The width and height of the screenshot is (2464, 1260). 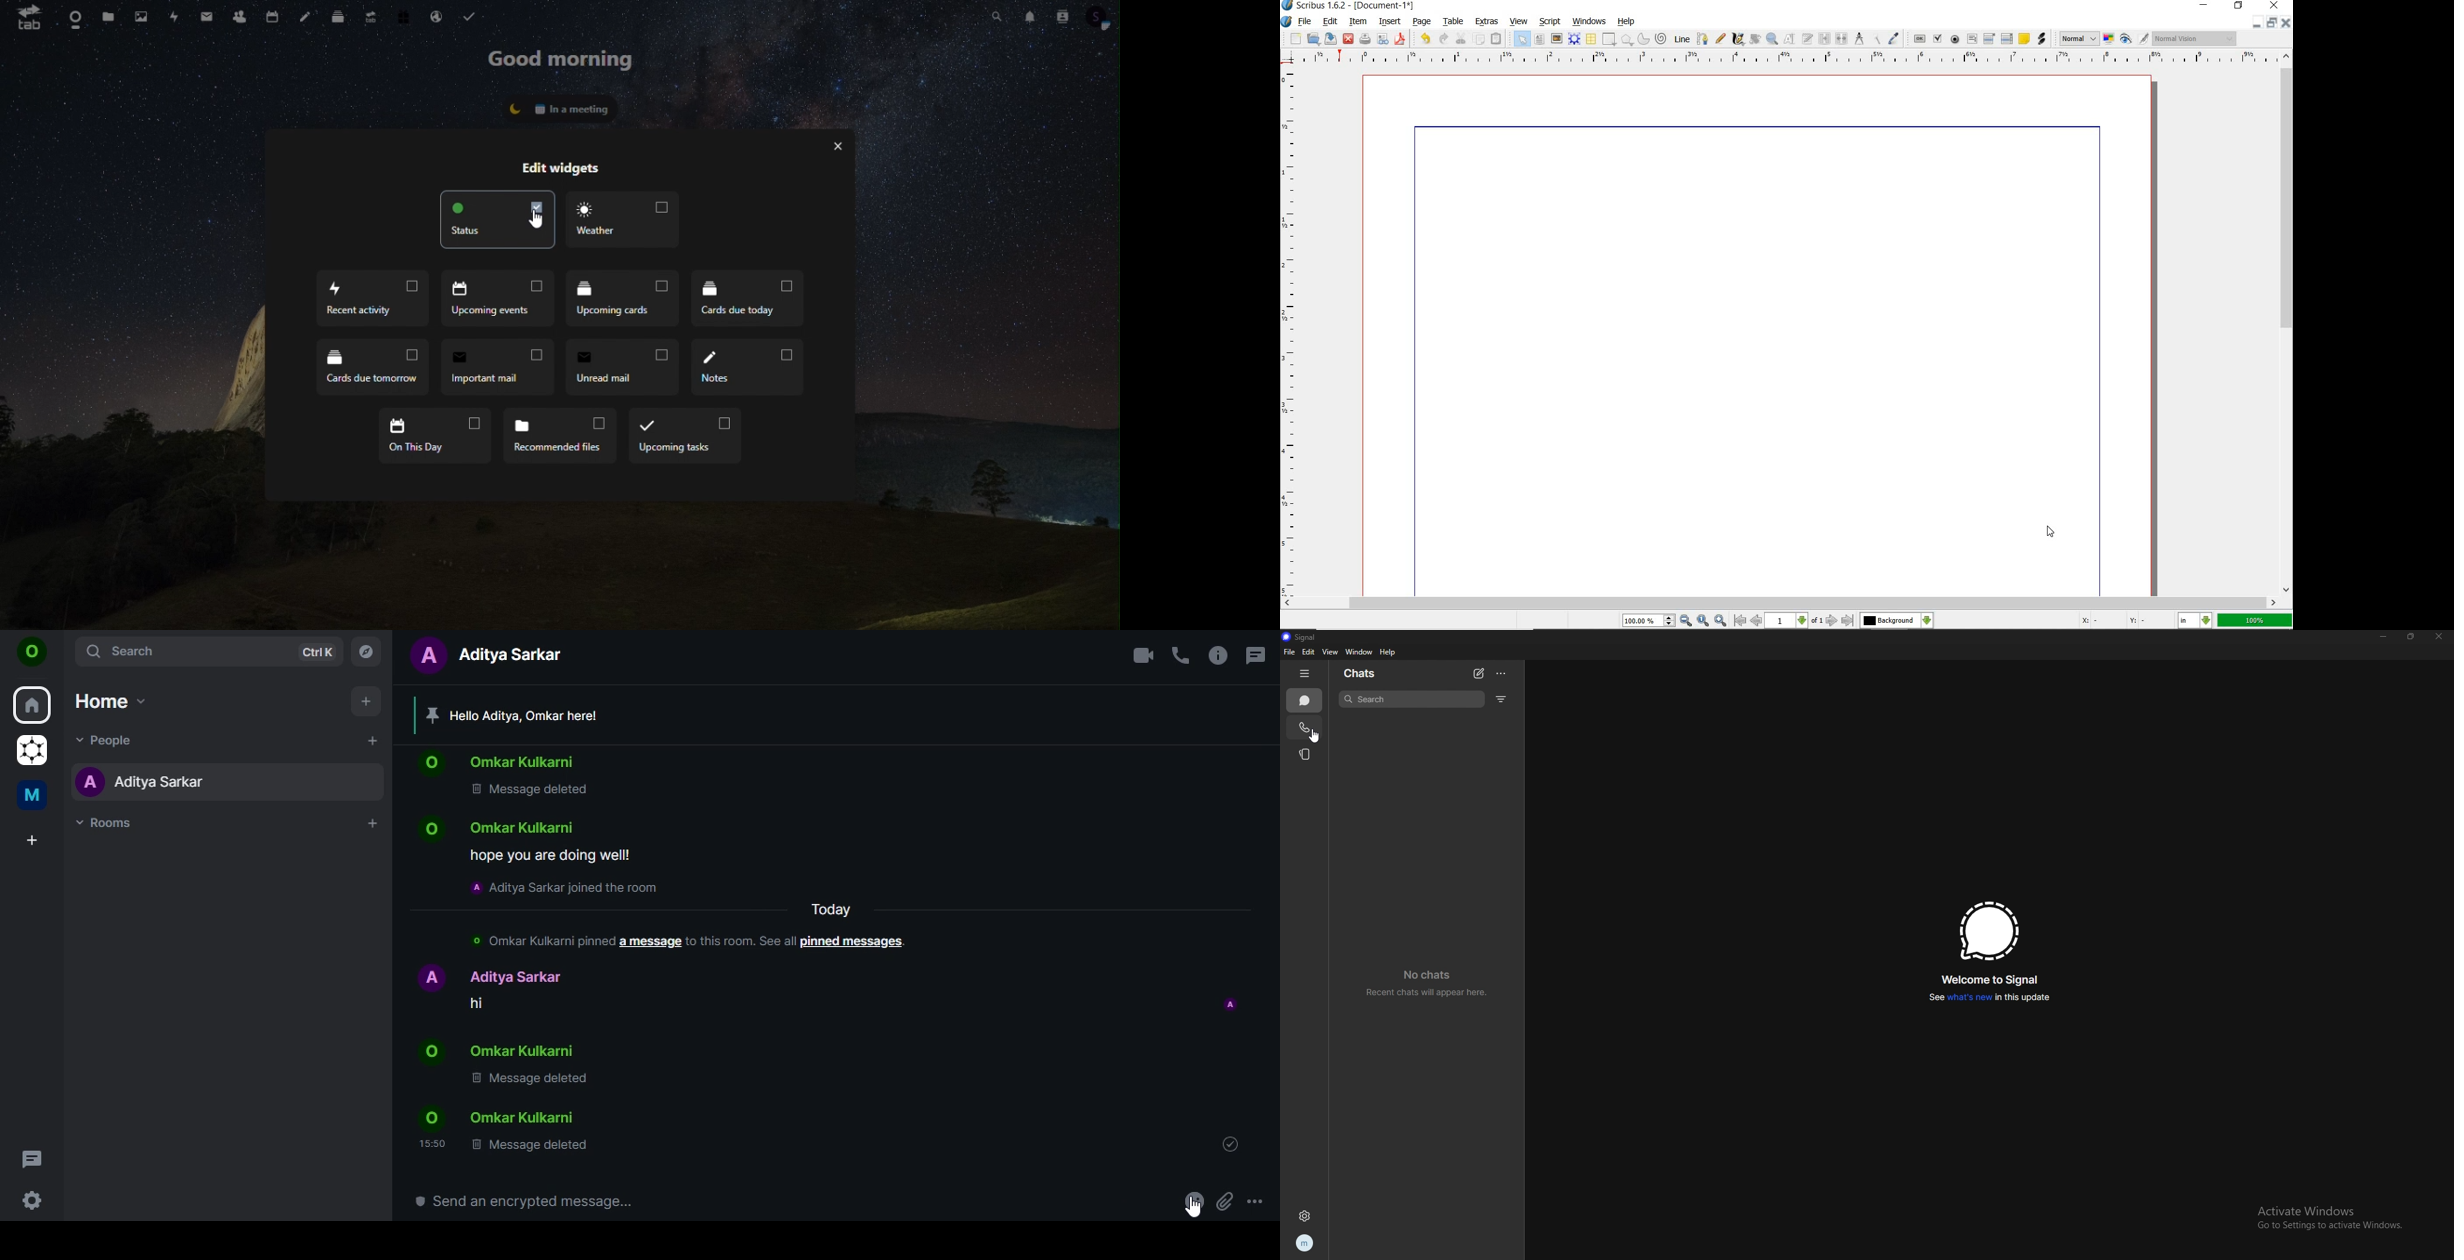 What do you see at coordinates (840, 145) in the screenshot?
I see `cancel` at bounding box center [840, 145].